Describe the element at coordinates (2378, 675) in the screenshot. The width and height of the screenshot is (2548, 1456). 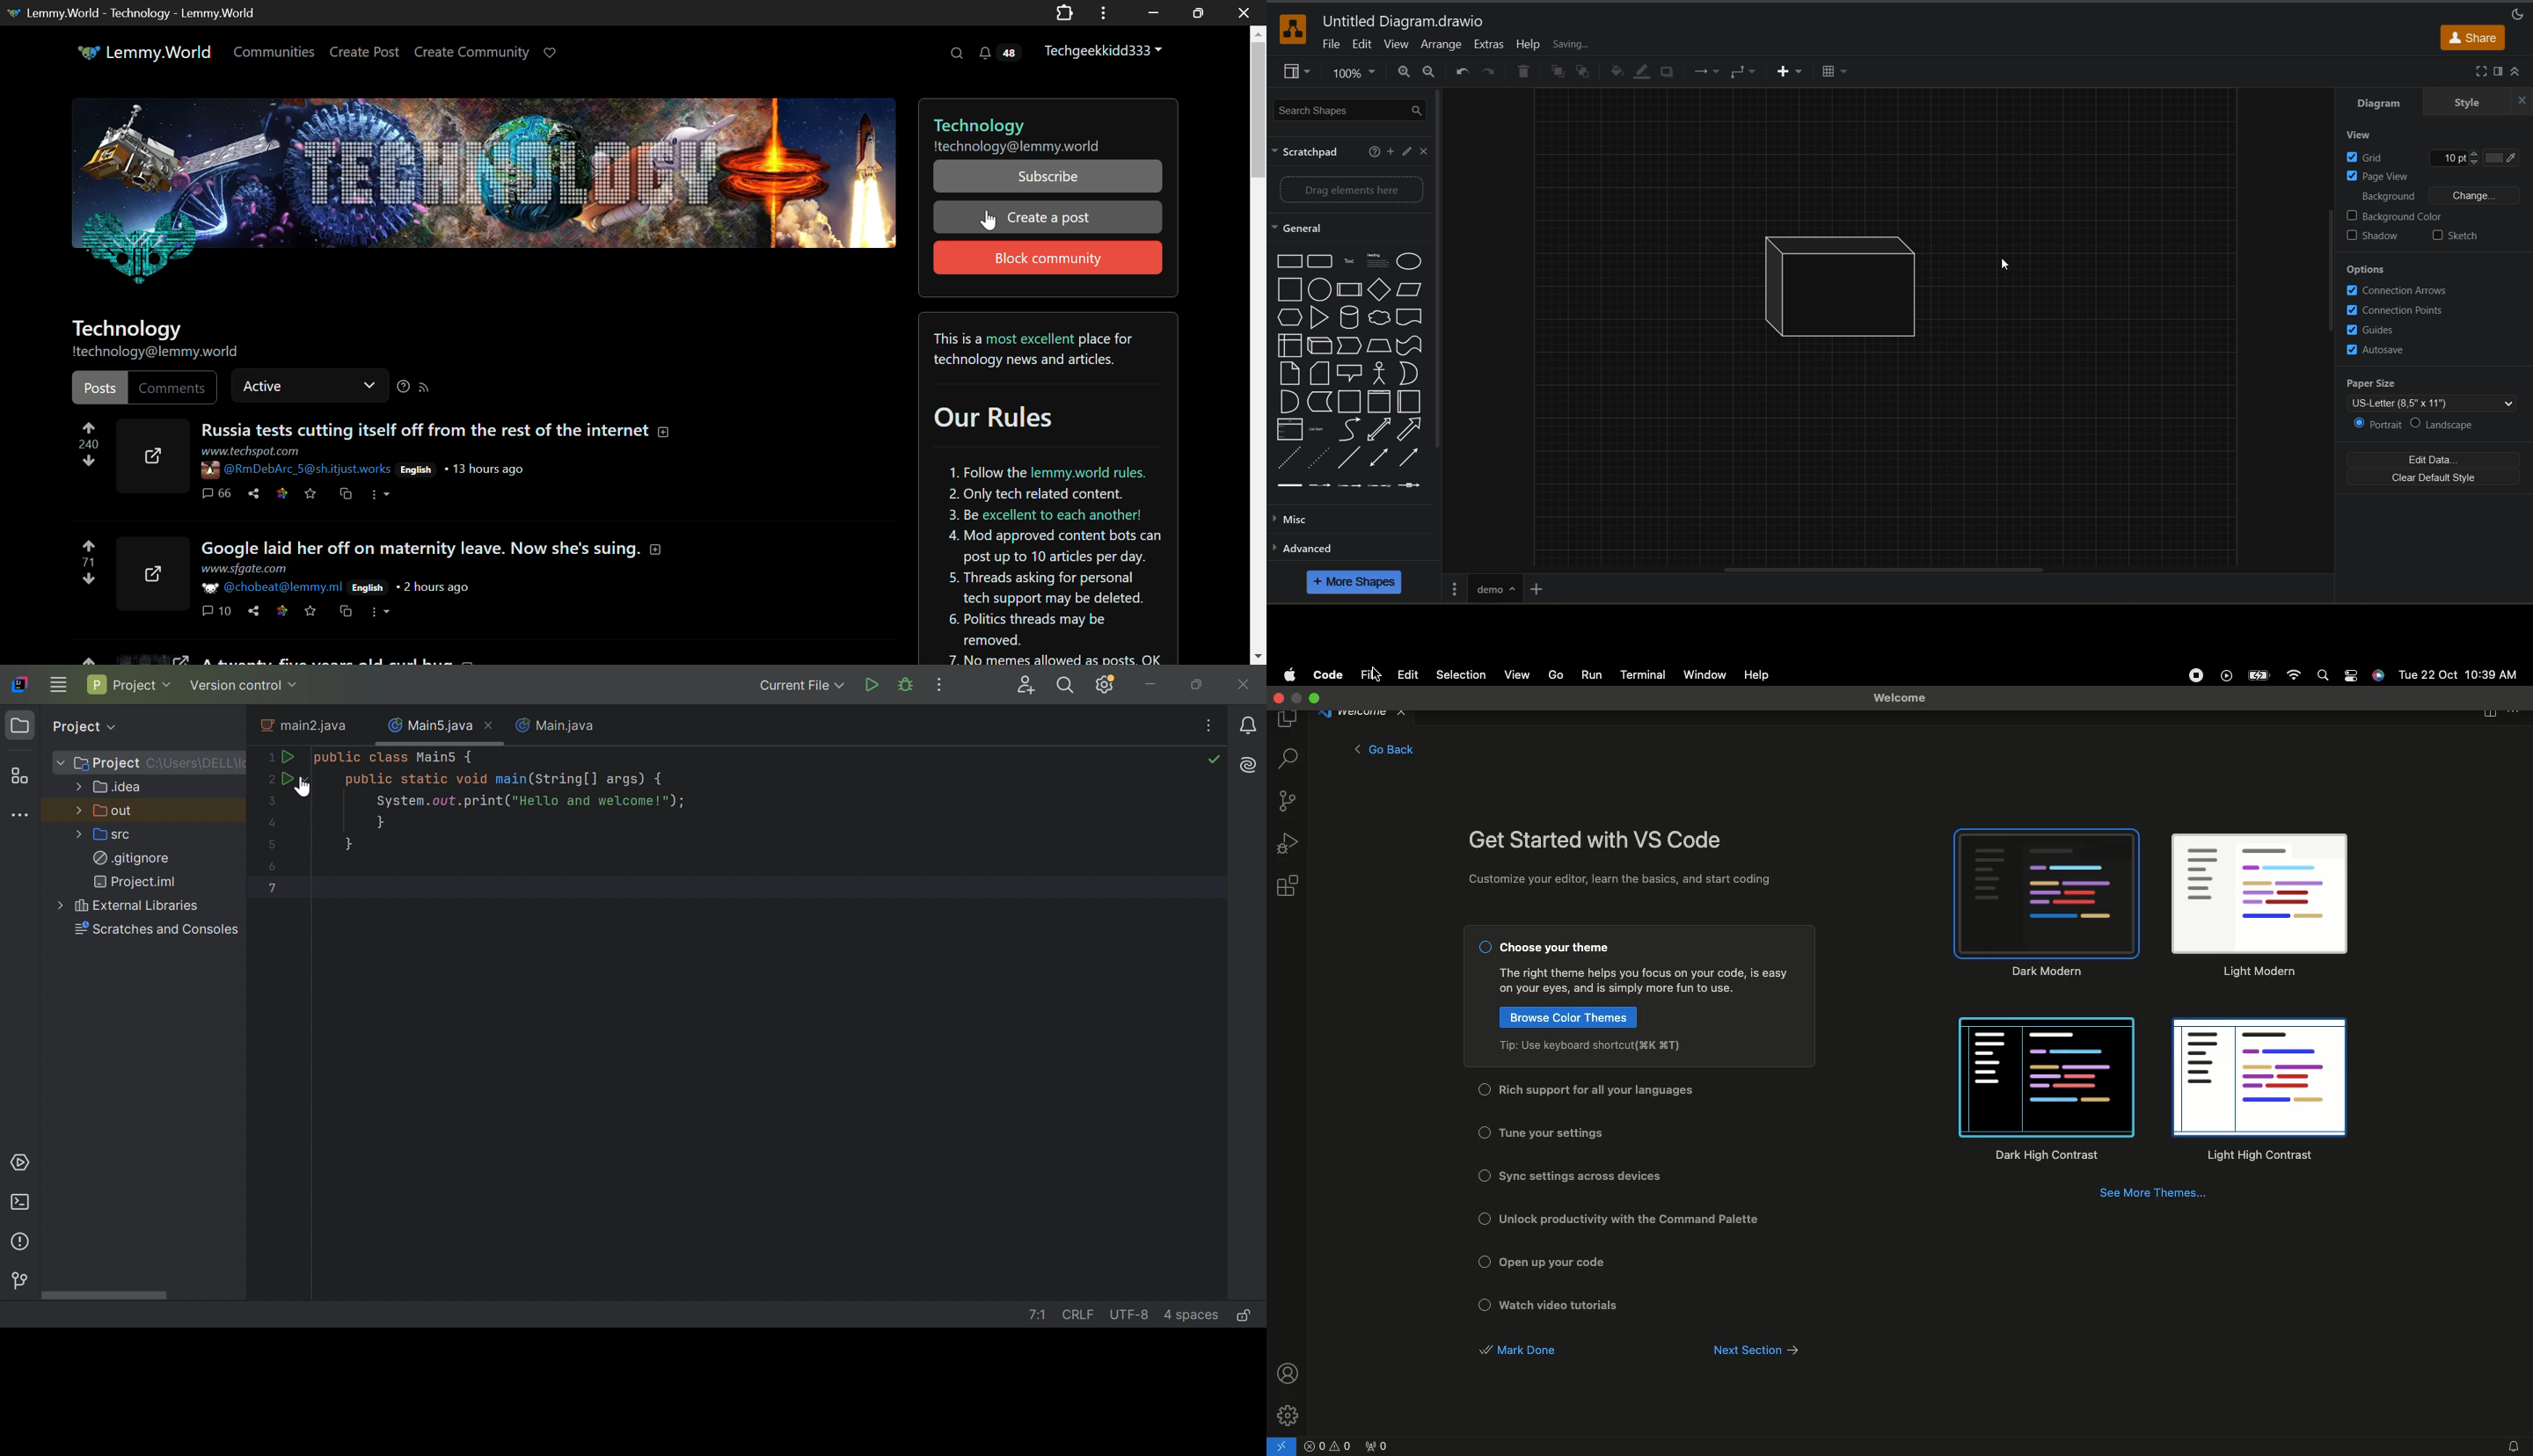
I see `Voice control` at that location.